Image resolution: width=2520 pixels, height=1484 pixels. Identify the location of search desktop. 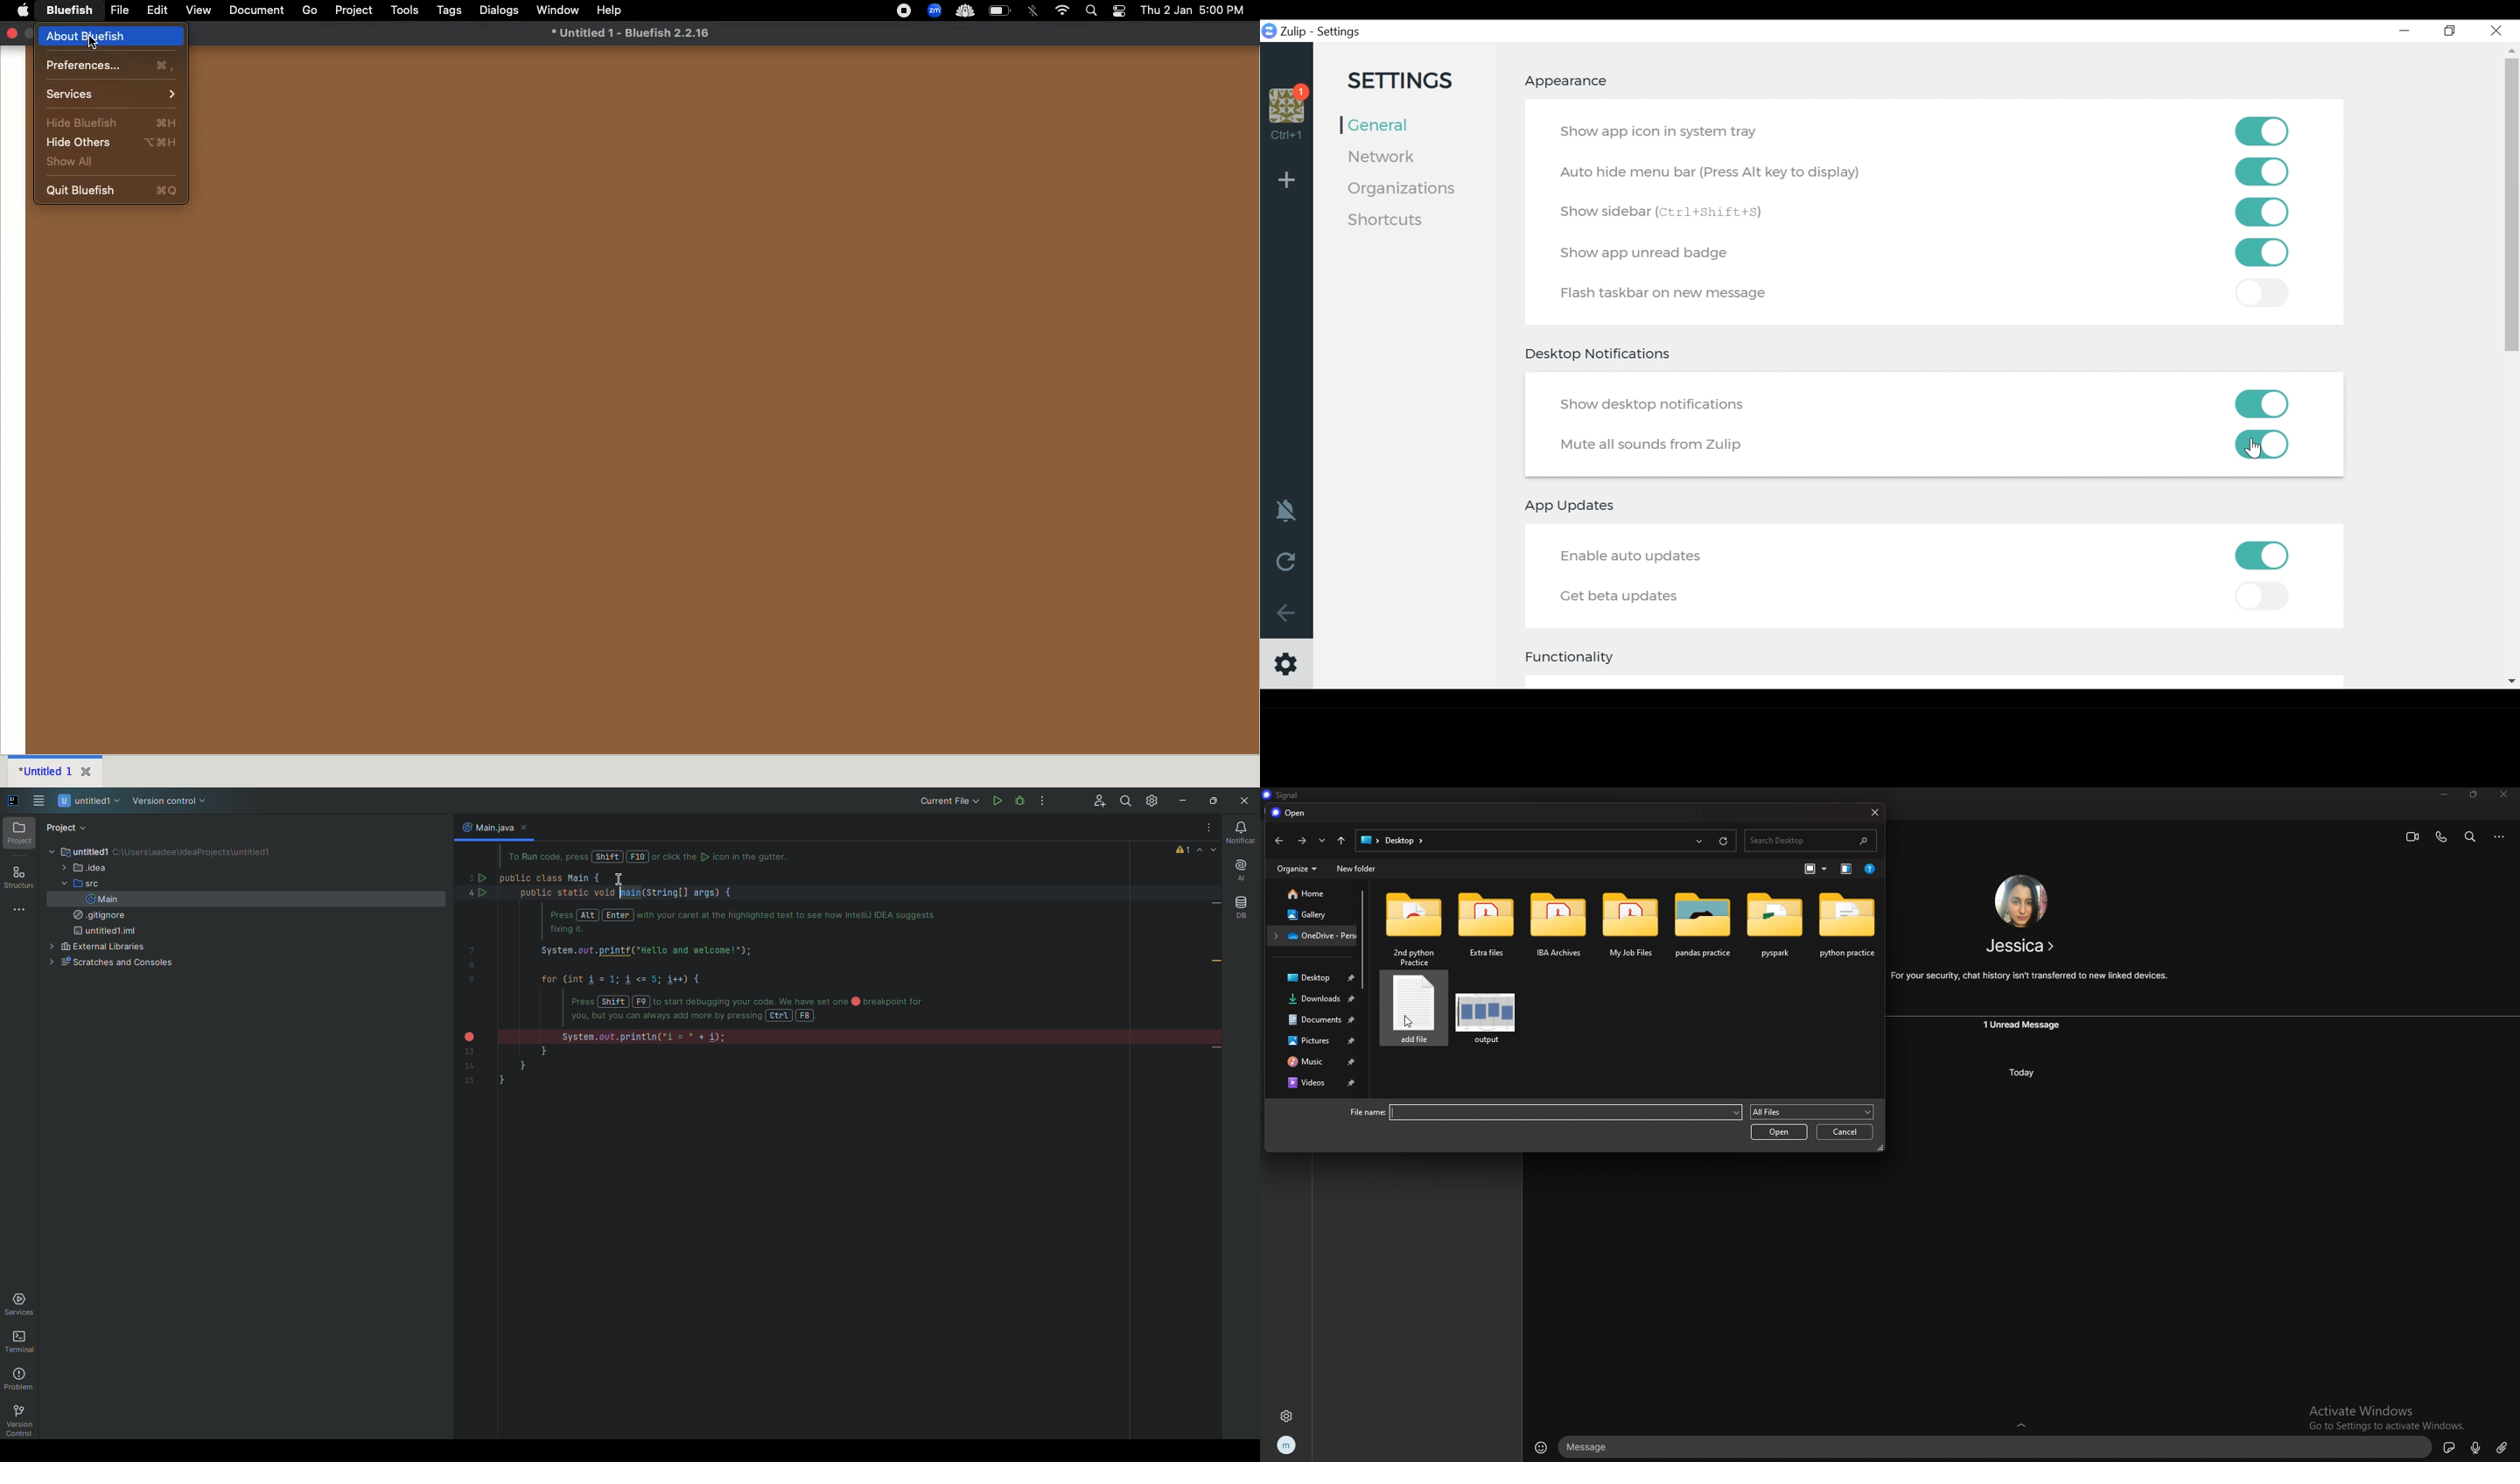
(1811, 839).